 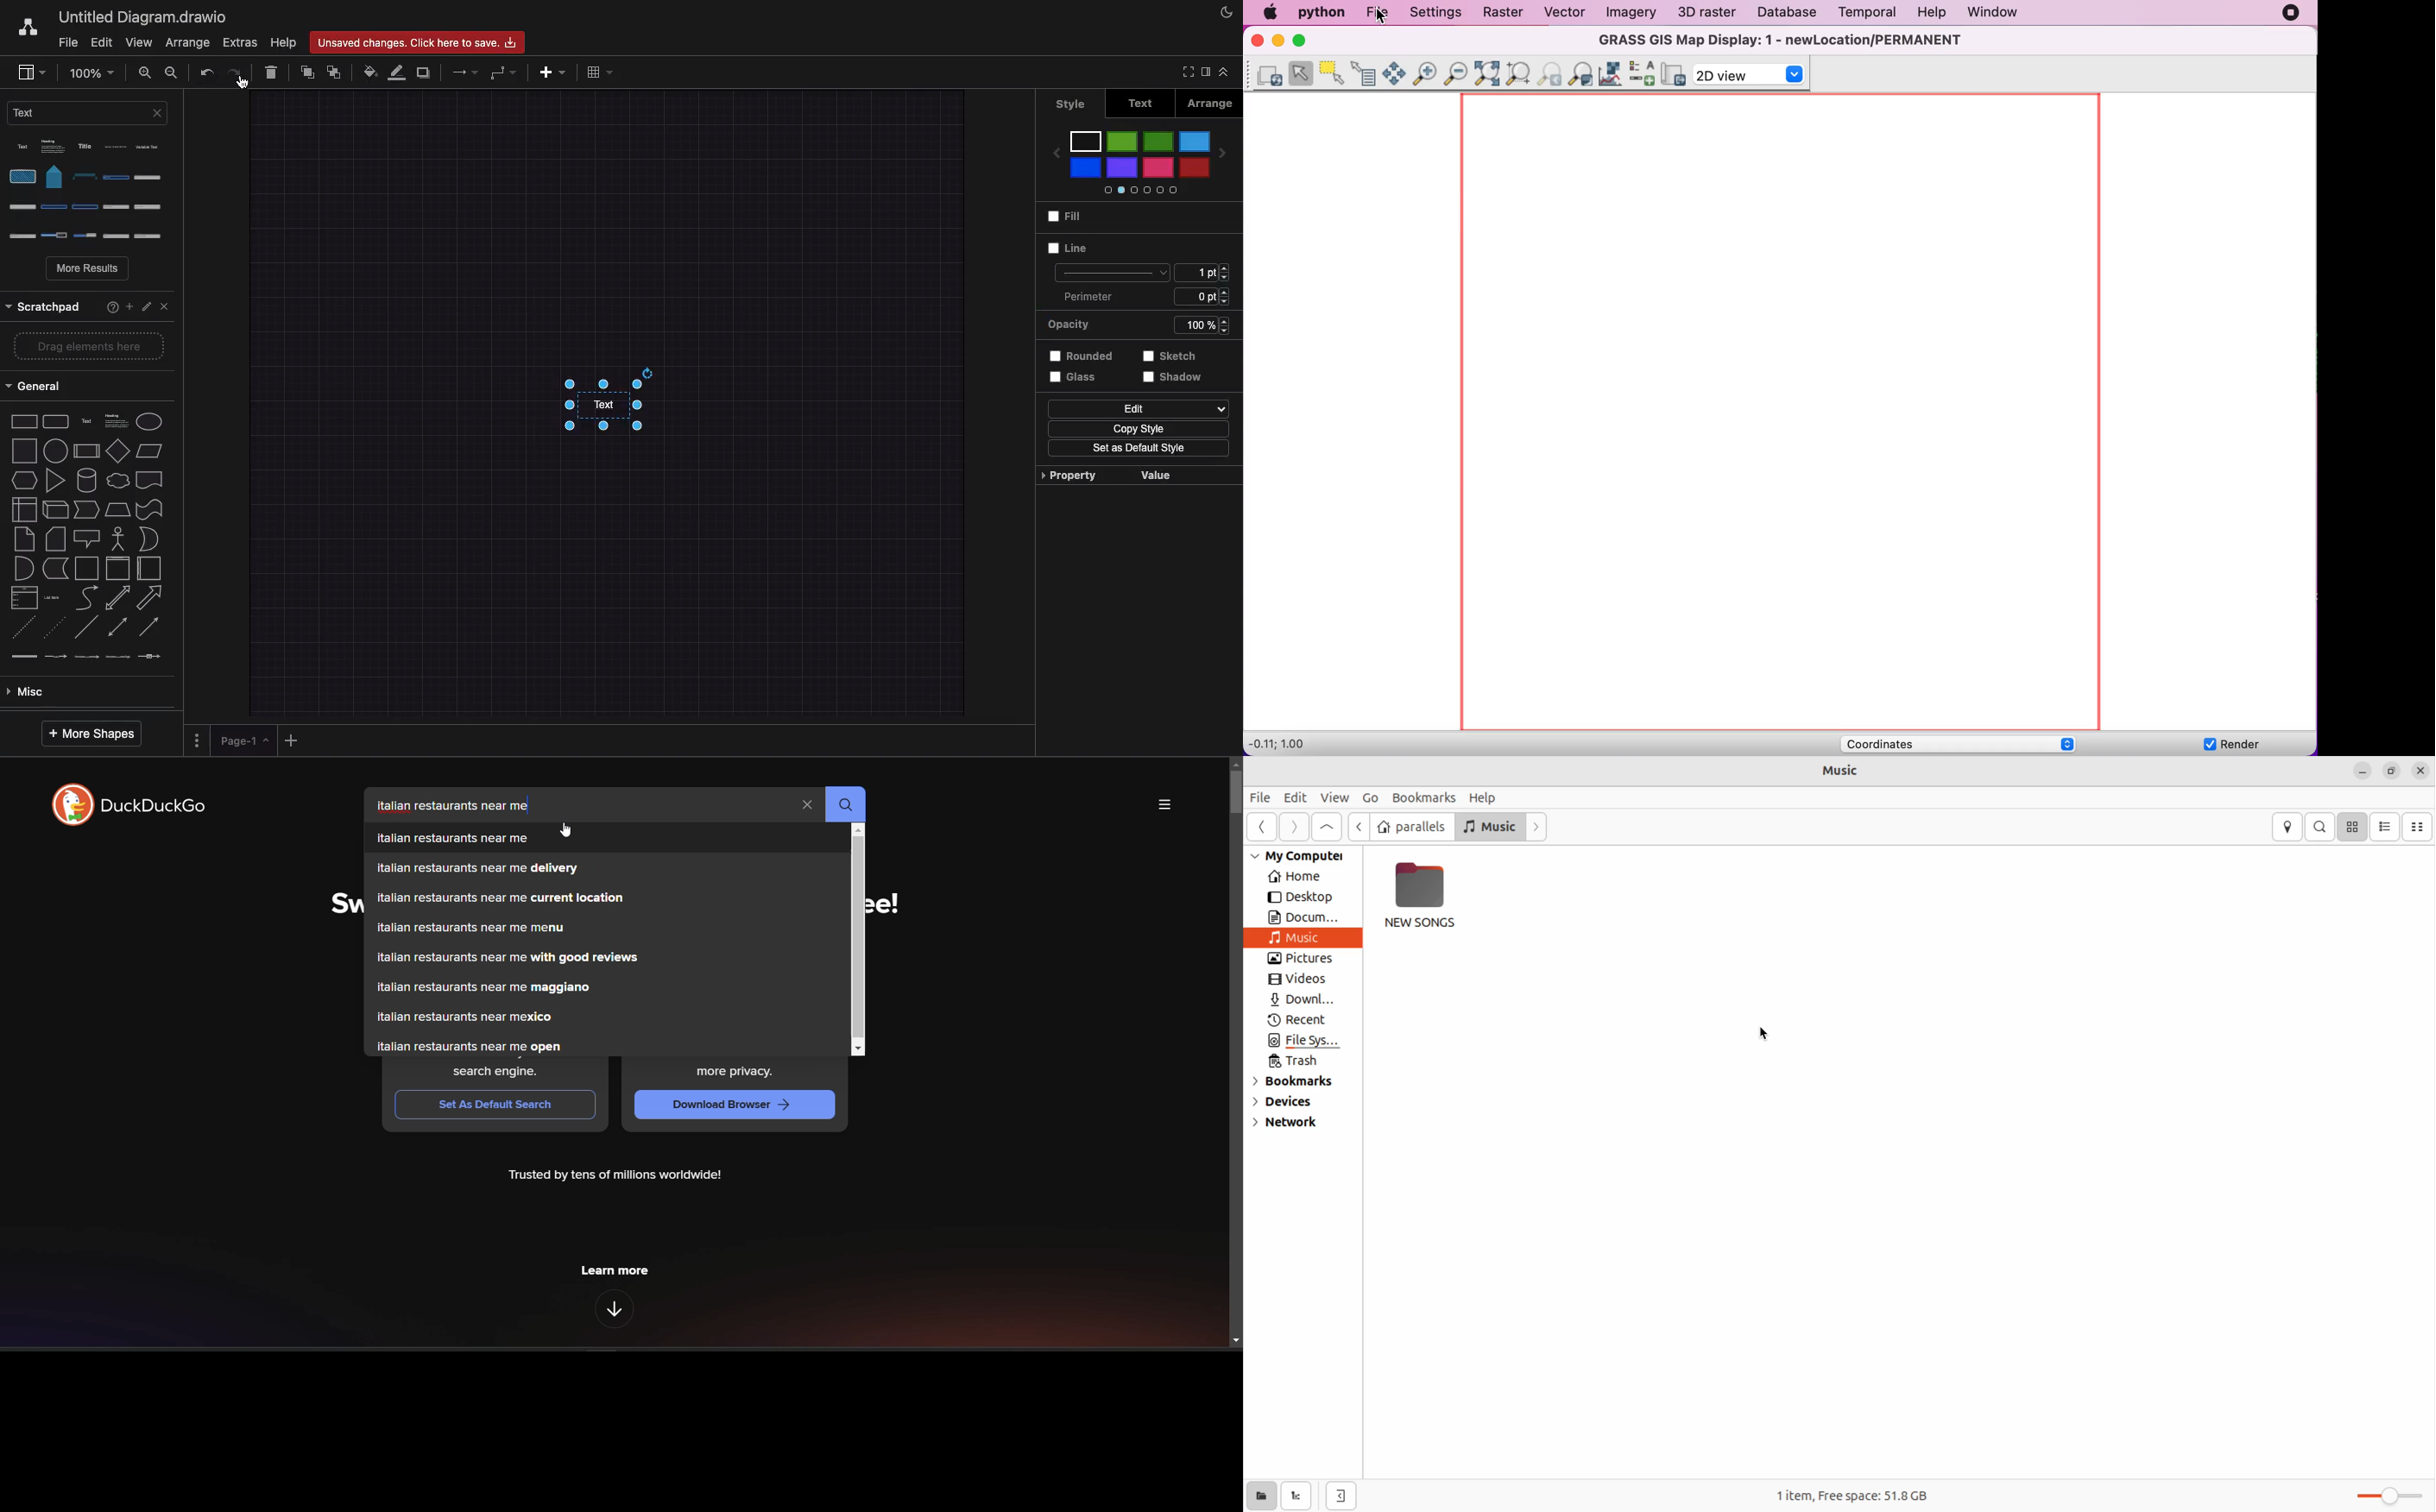 I want to click on Full screen, so click(x=1185, y=72).